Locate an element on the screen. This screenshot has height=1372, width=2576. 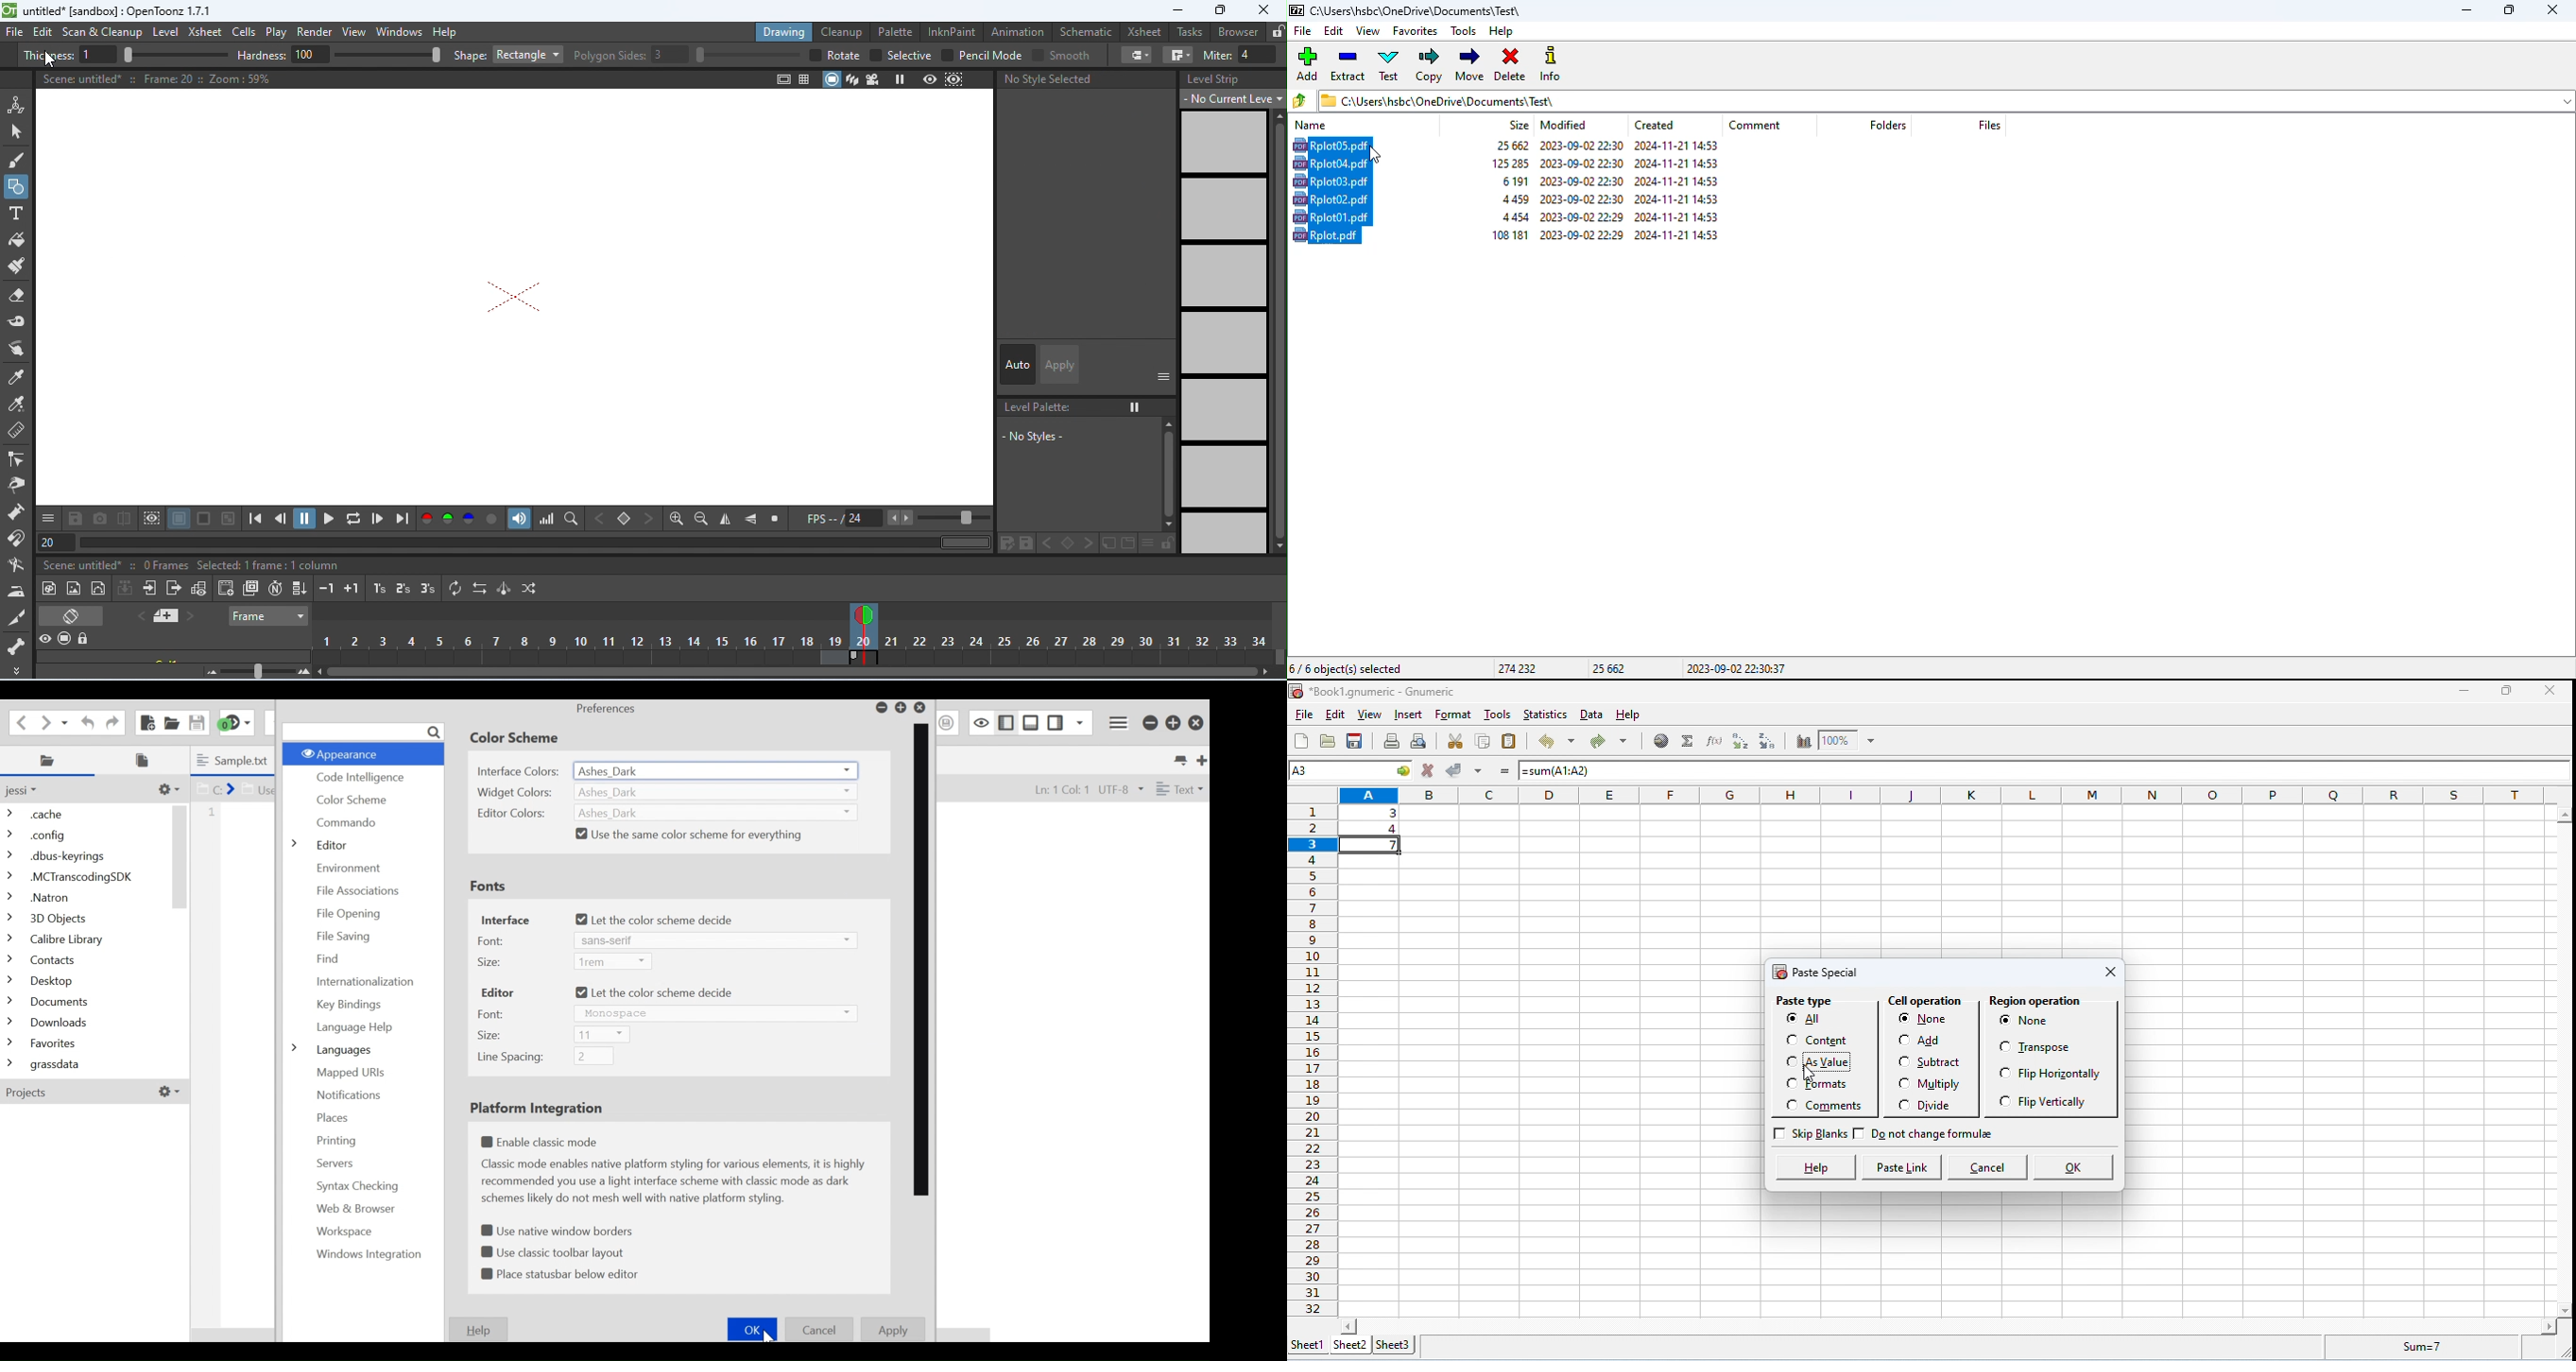
green channel is located at coordinates (446, 519).